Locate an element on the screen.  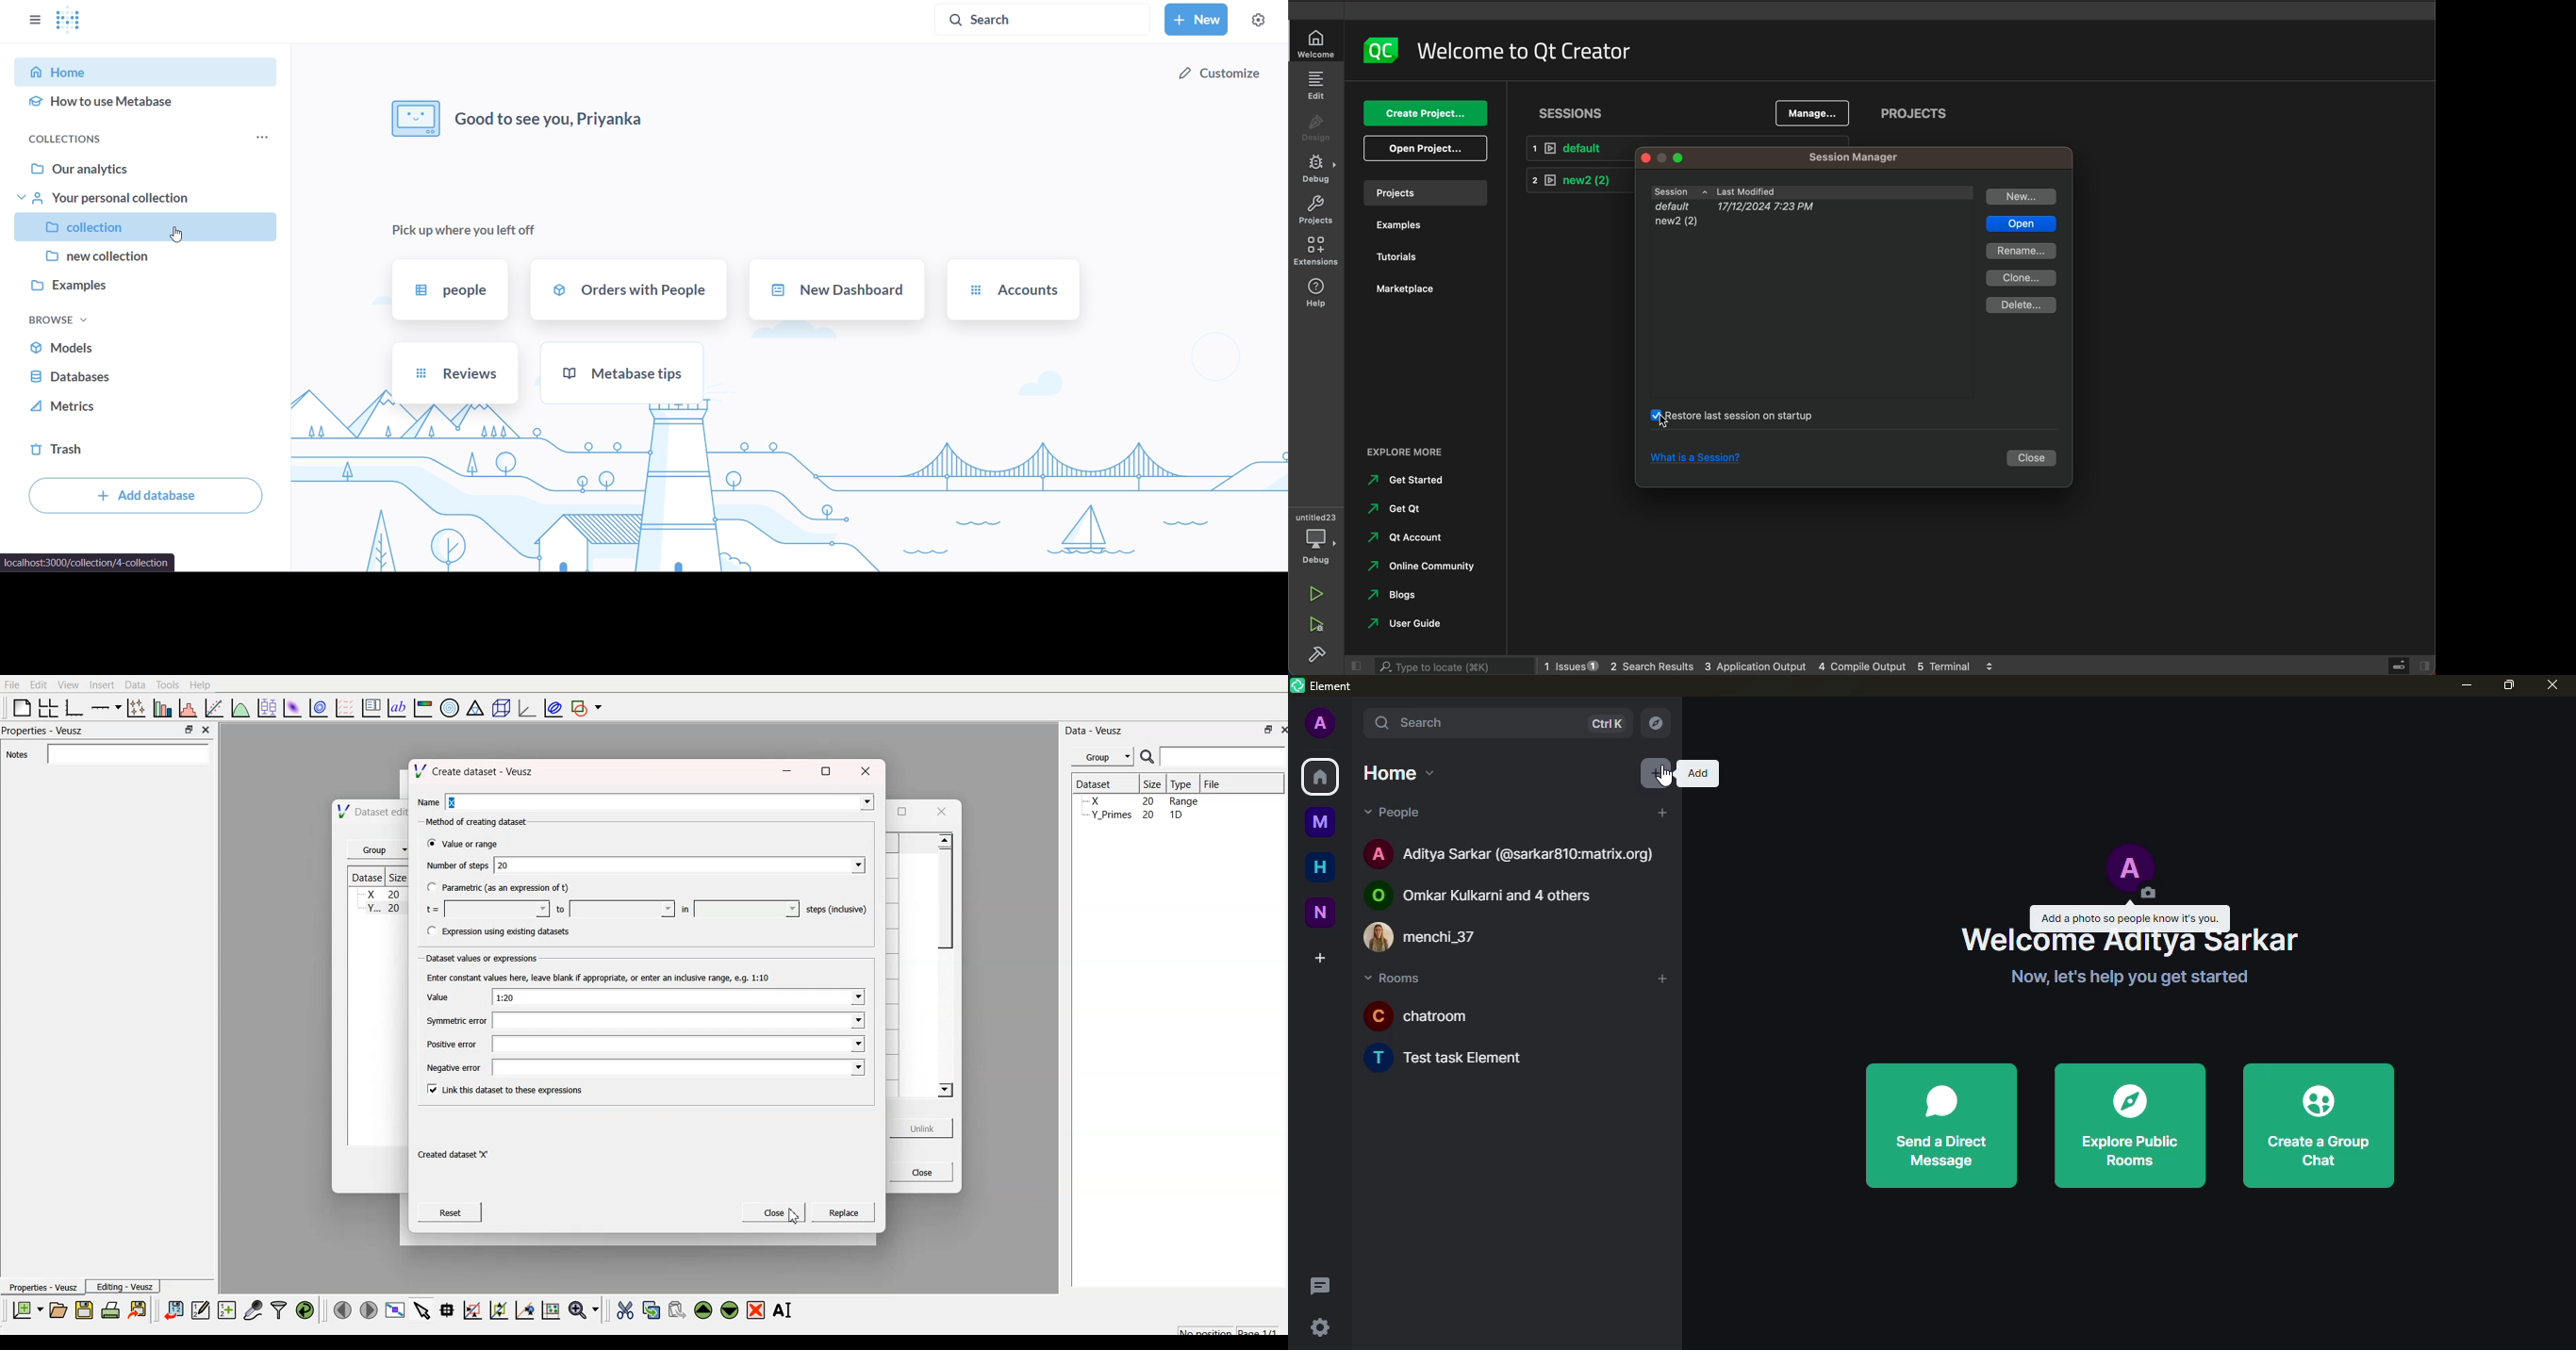
remove the selected widget is located at coordinates (758, 1311).